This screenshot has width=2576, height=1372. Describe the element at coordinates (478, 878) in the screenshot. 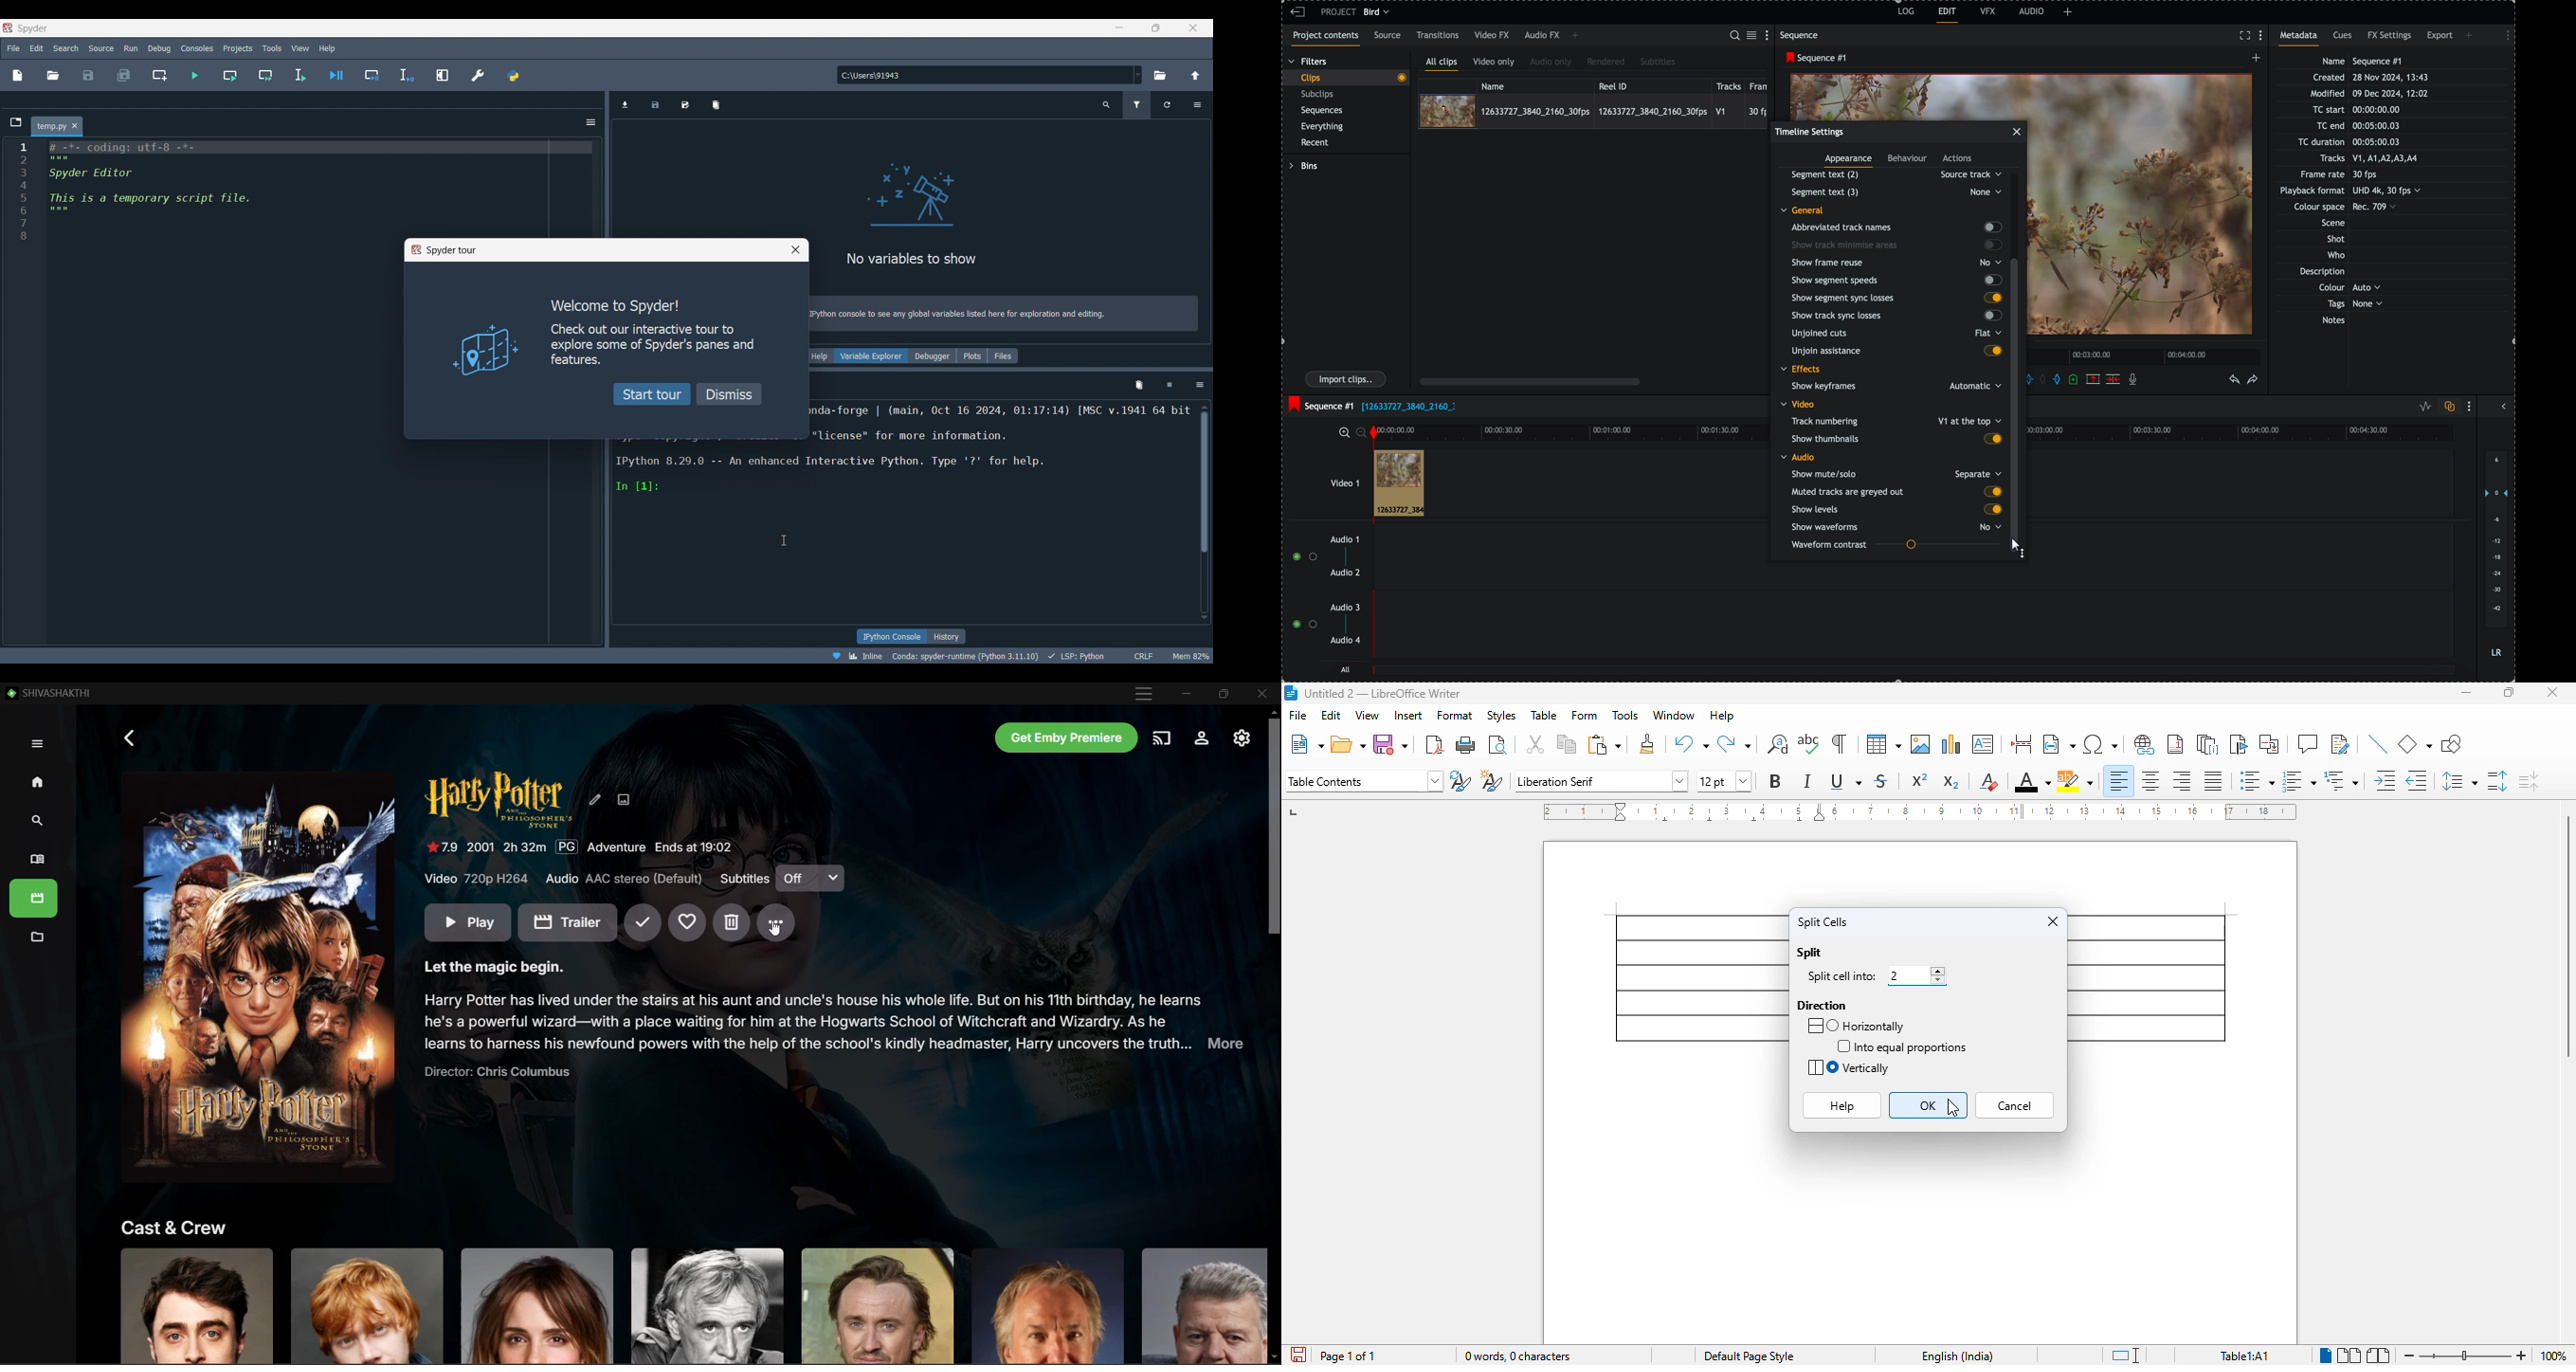

I see `Video Quality` at that location.